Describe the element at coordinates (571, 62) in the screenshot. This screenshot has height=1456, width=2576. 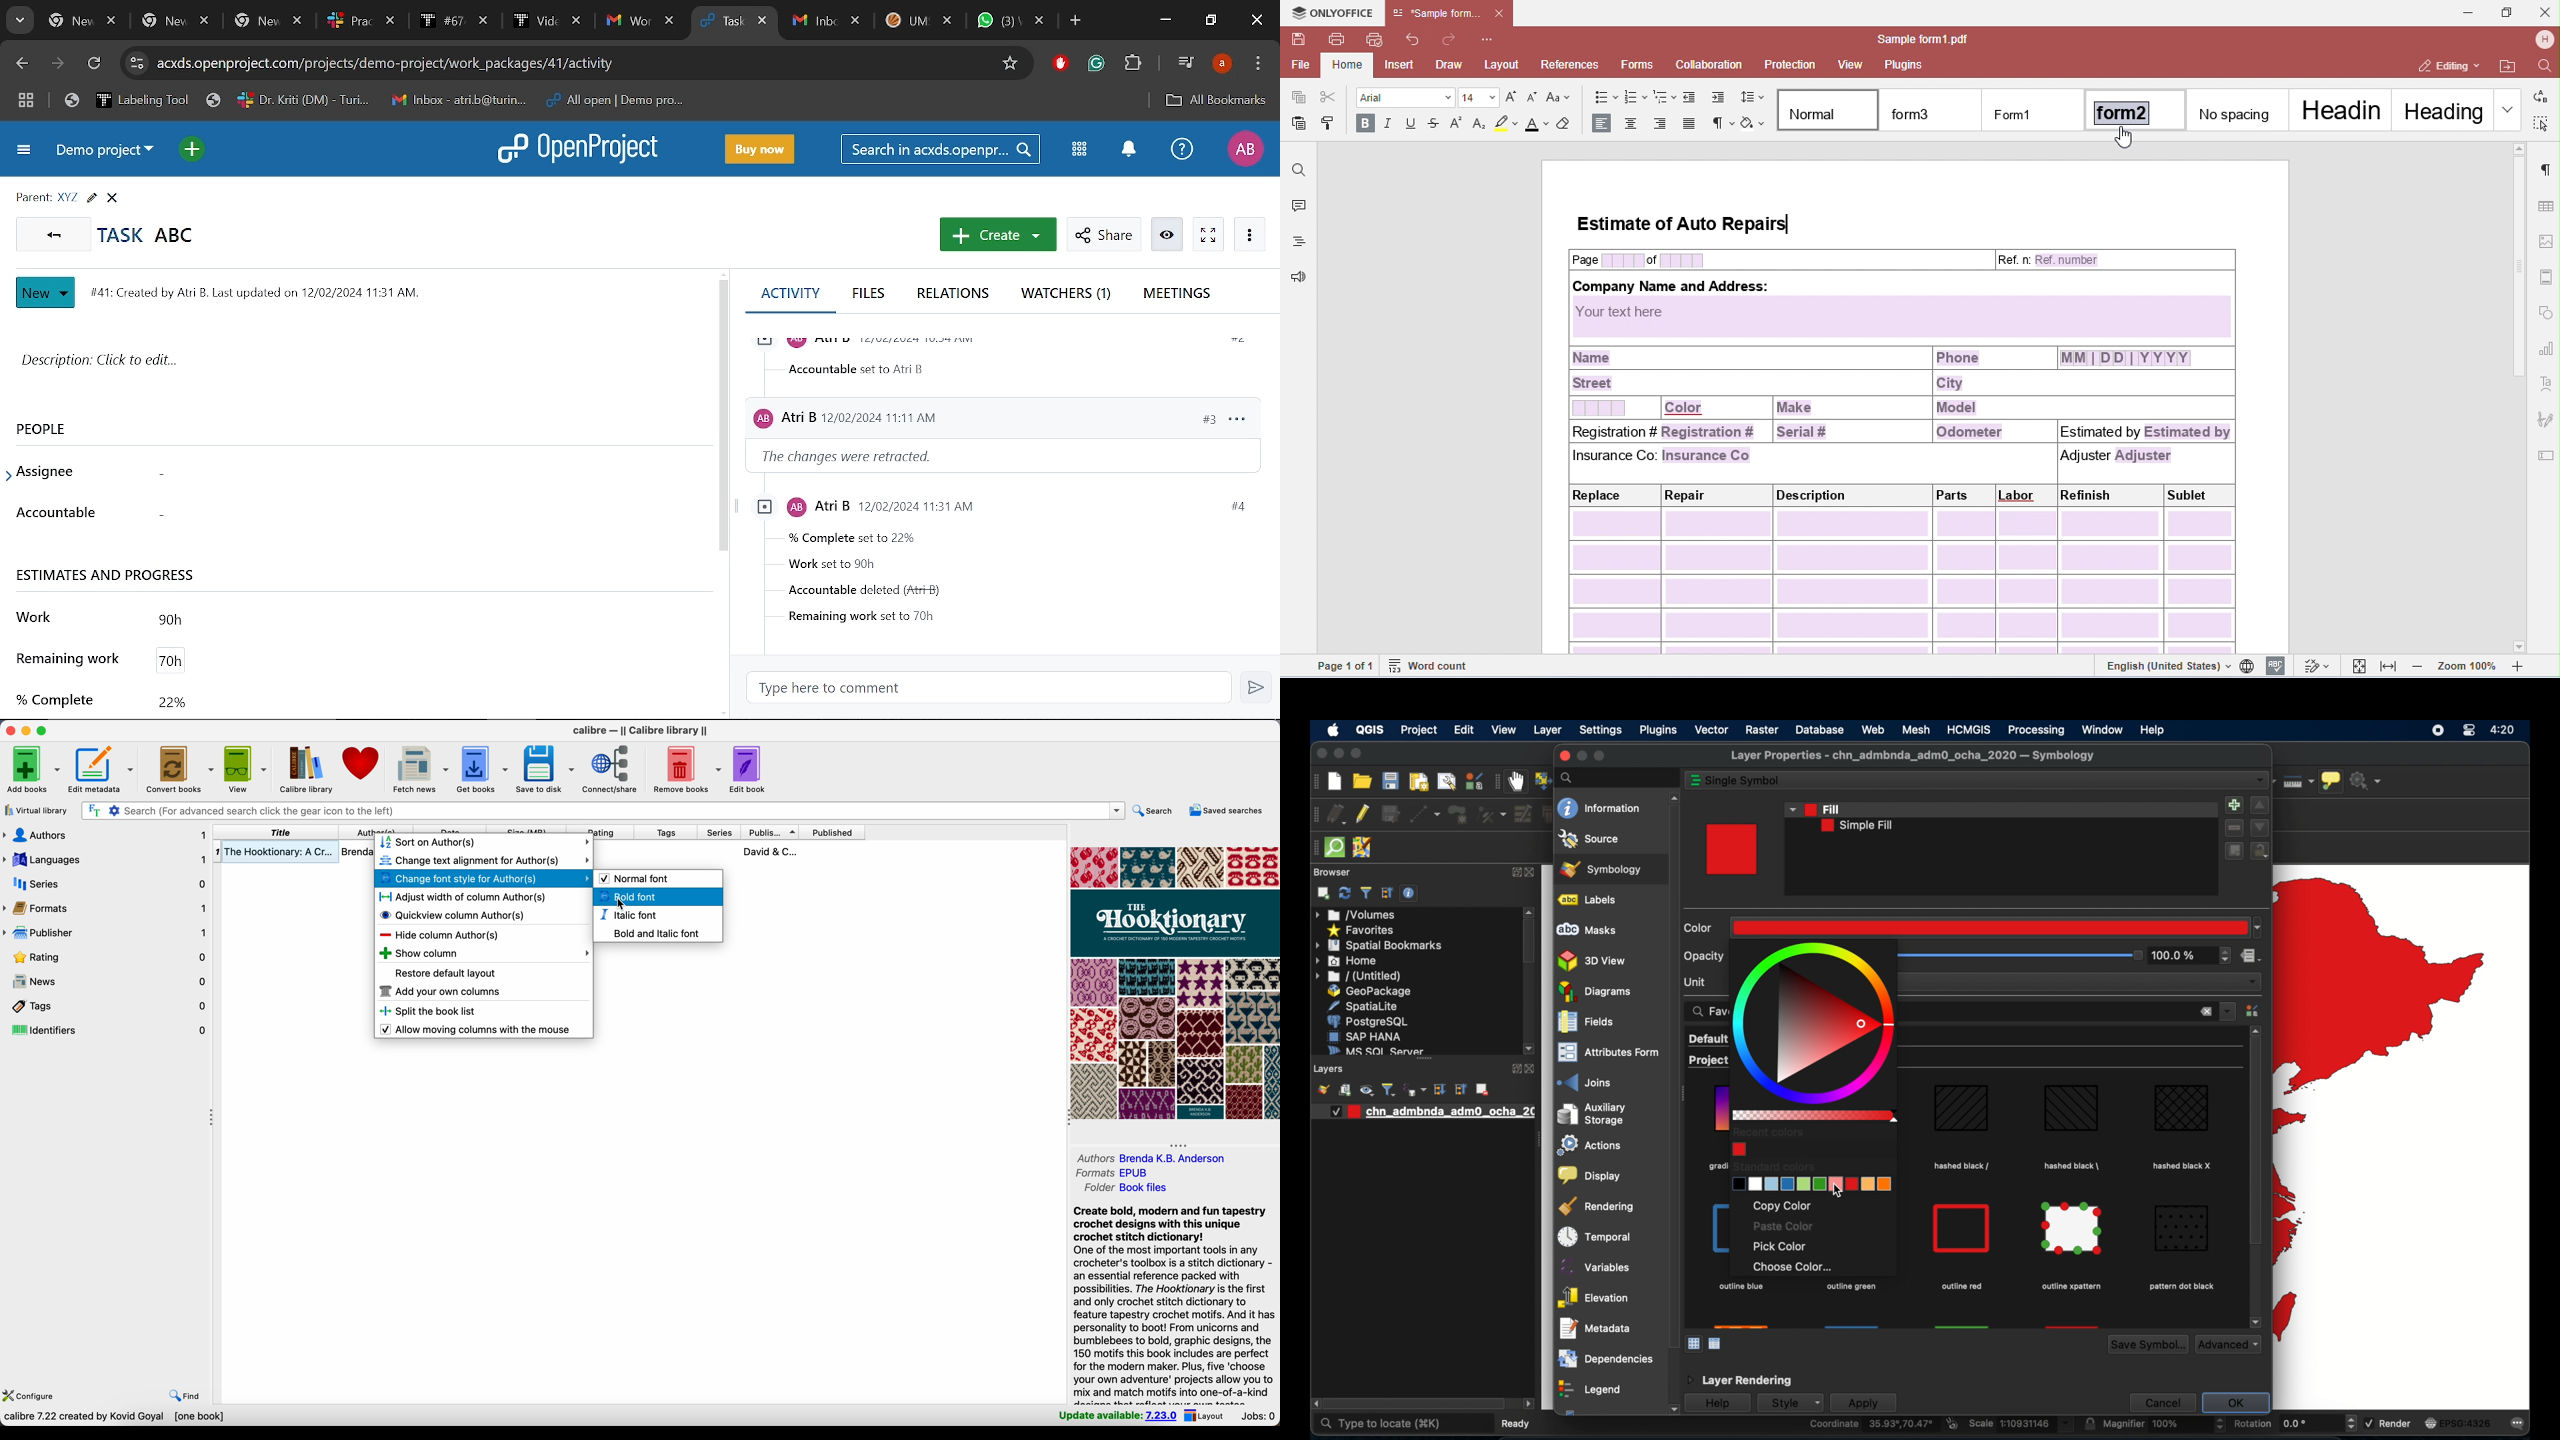
I see `CIte address` at that location.